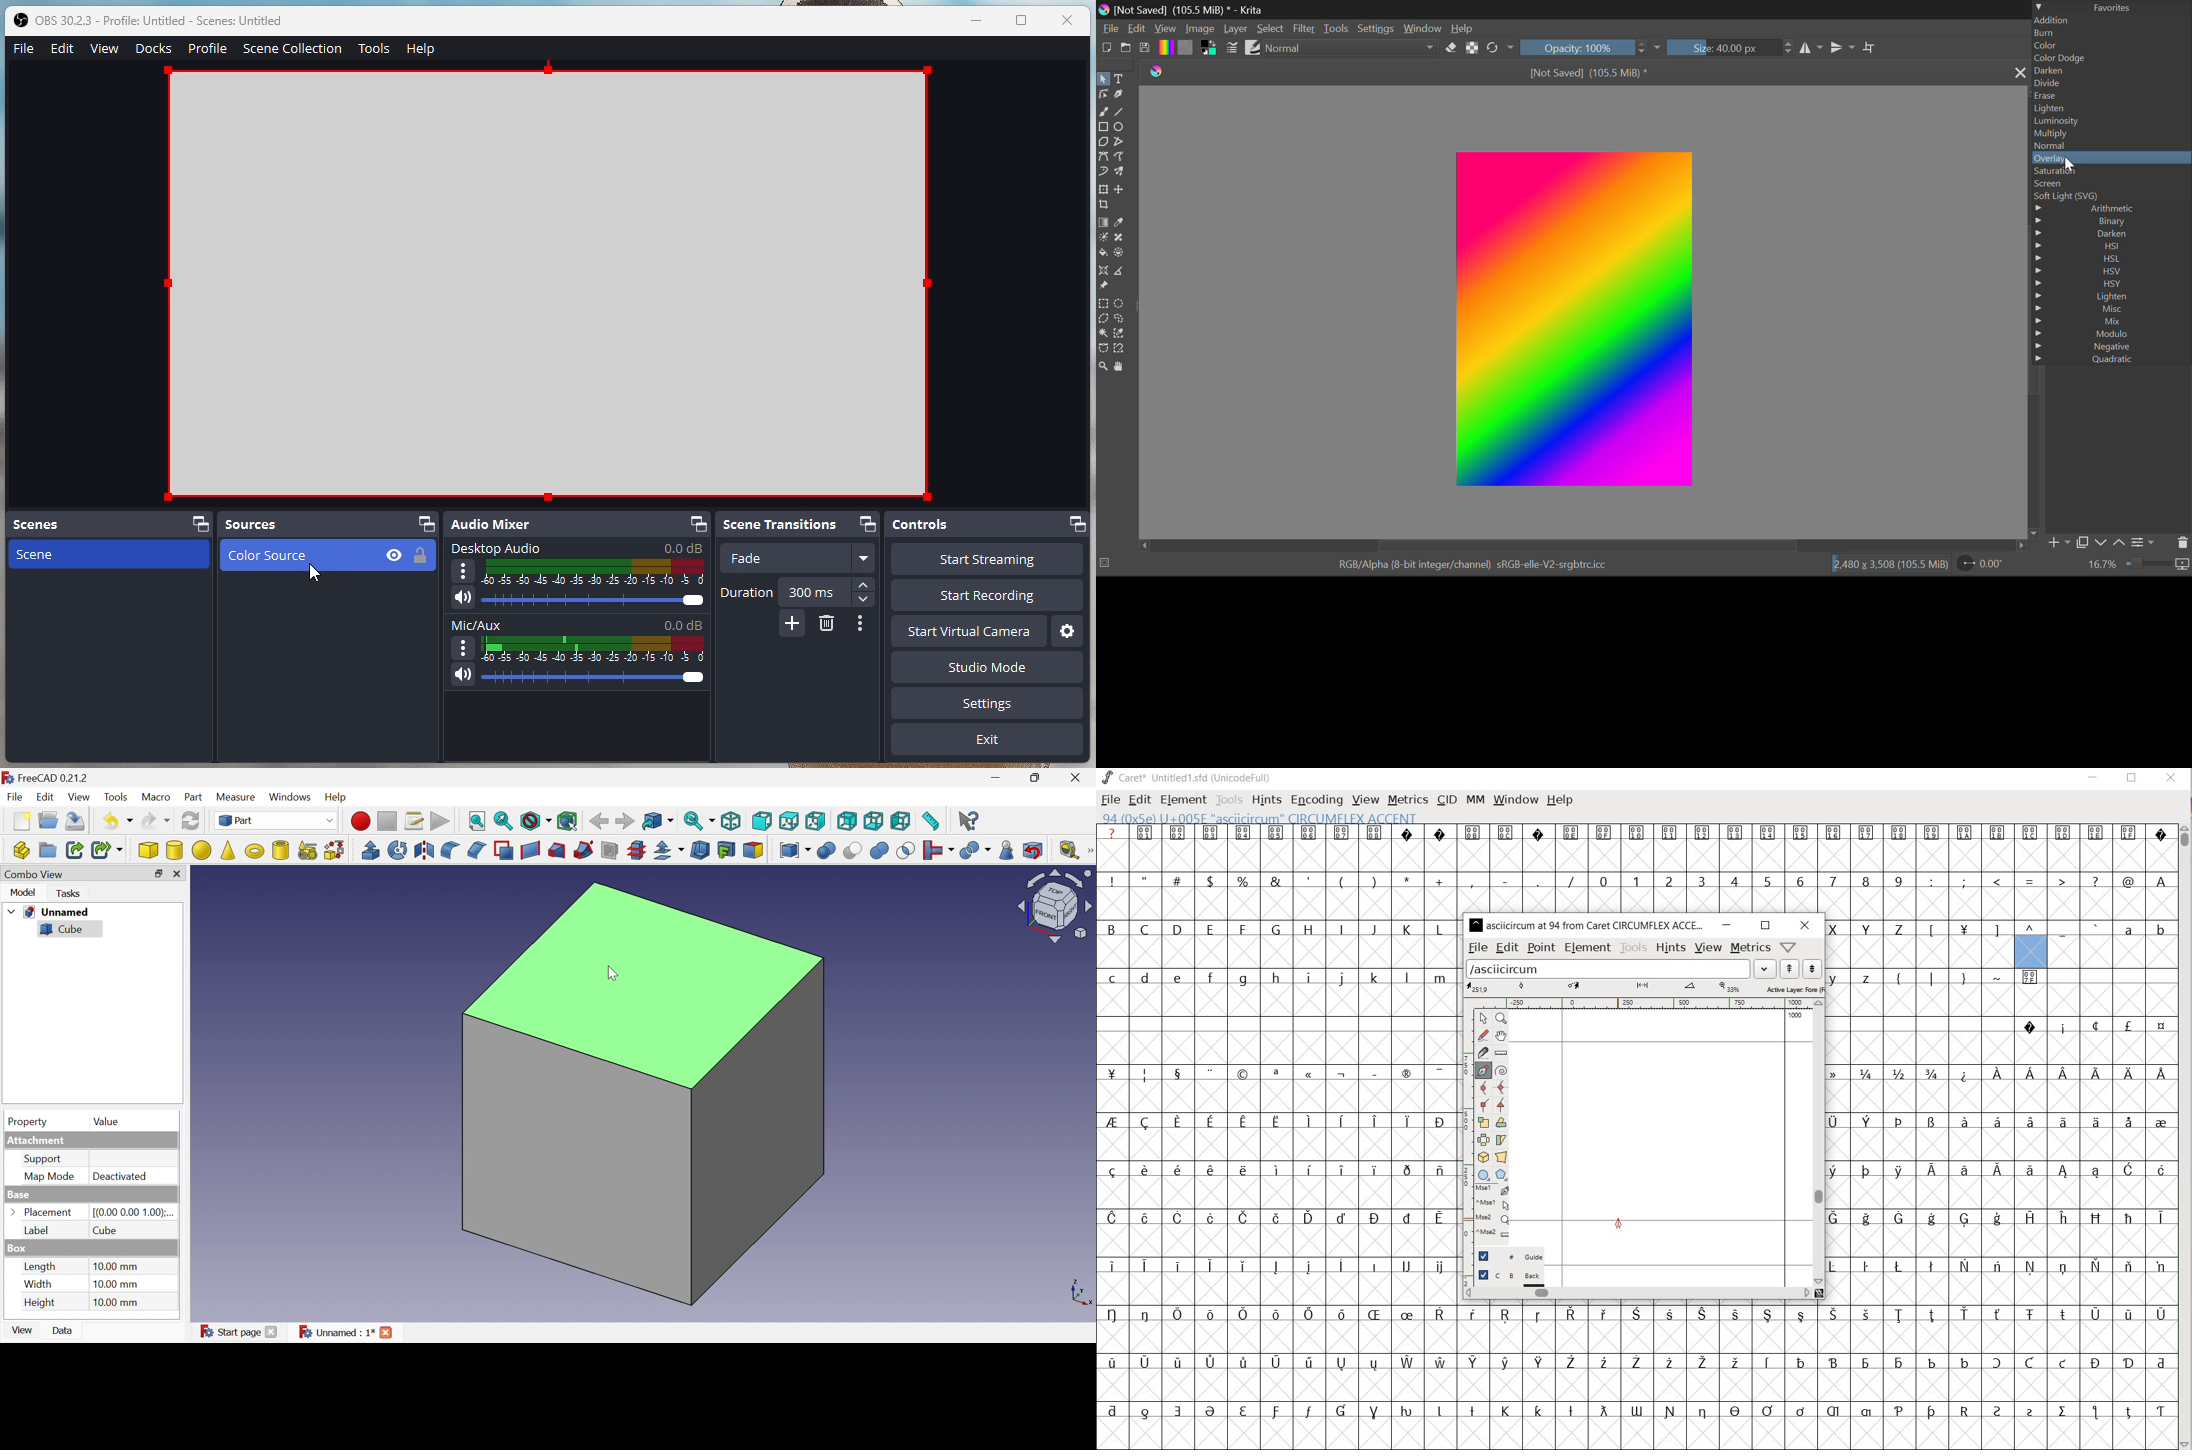 The width and height of the screenshot is (2212, 1456). What do you see at coordinates (976, 851) in the screenshot?
I see `Split objects` at bounding box center [976, 851].